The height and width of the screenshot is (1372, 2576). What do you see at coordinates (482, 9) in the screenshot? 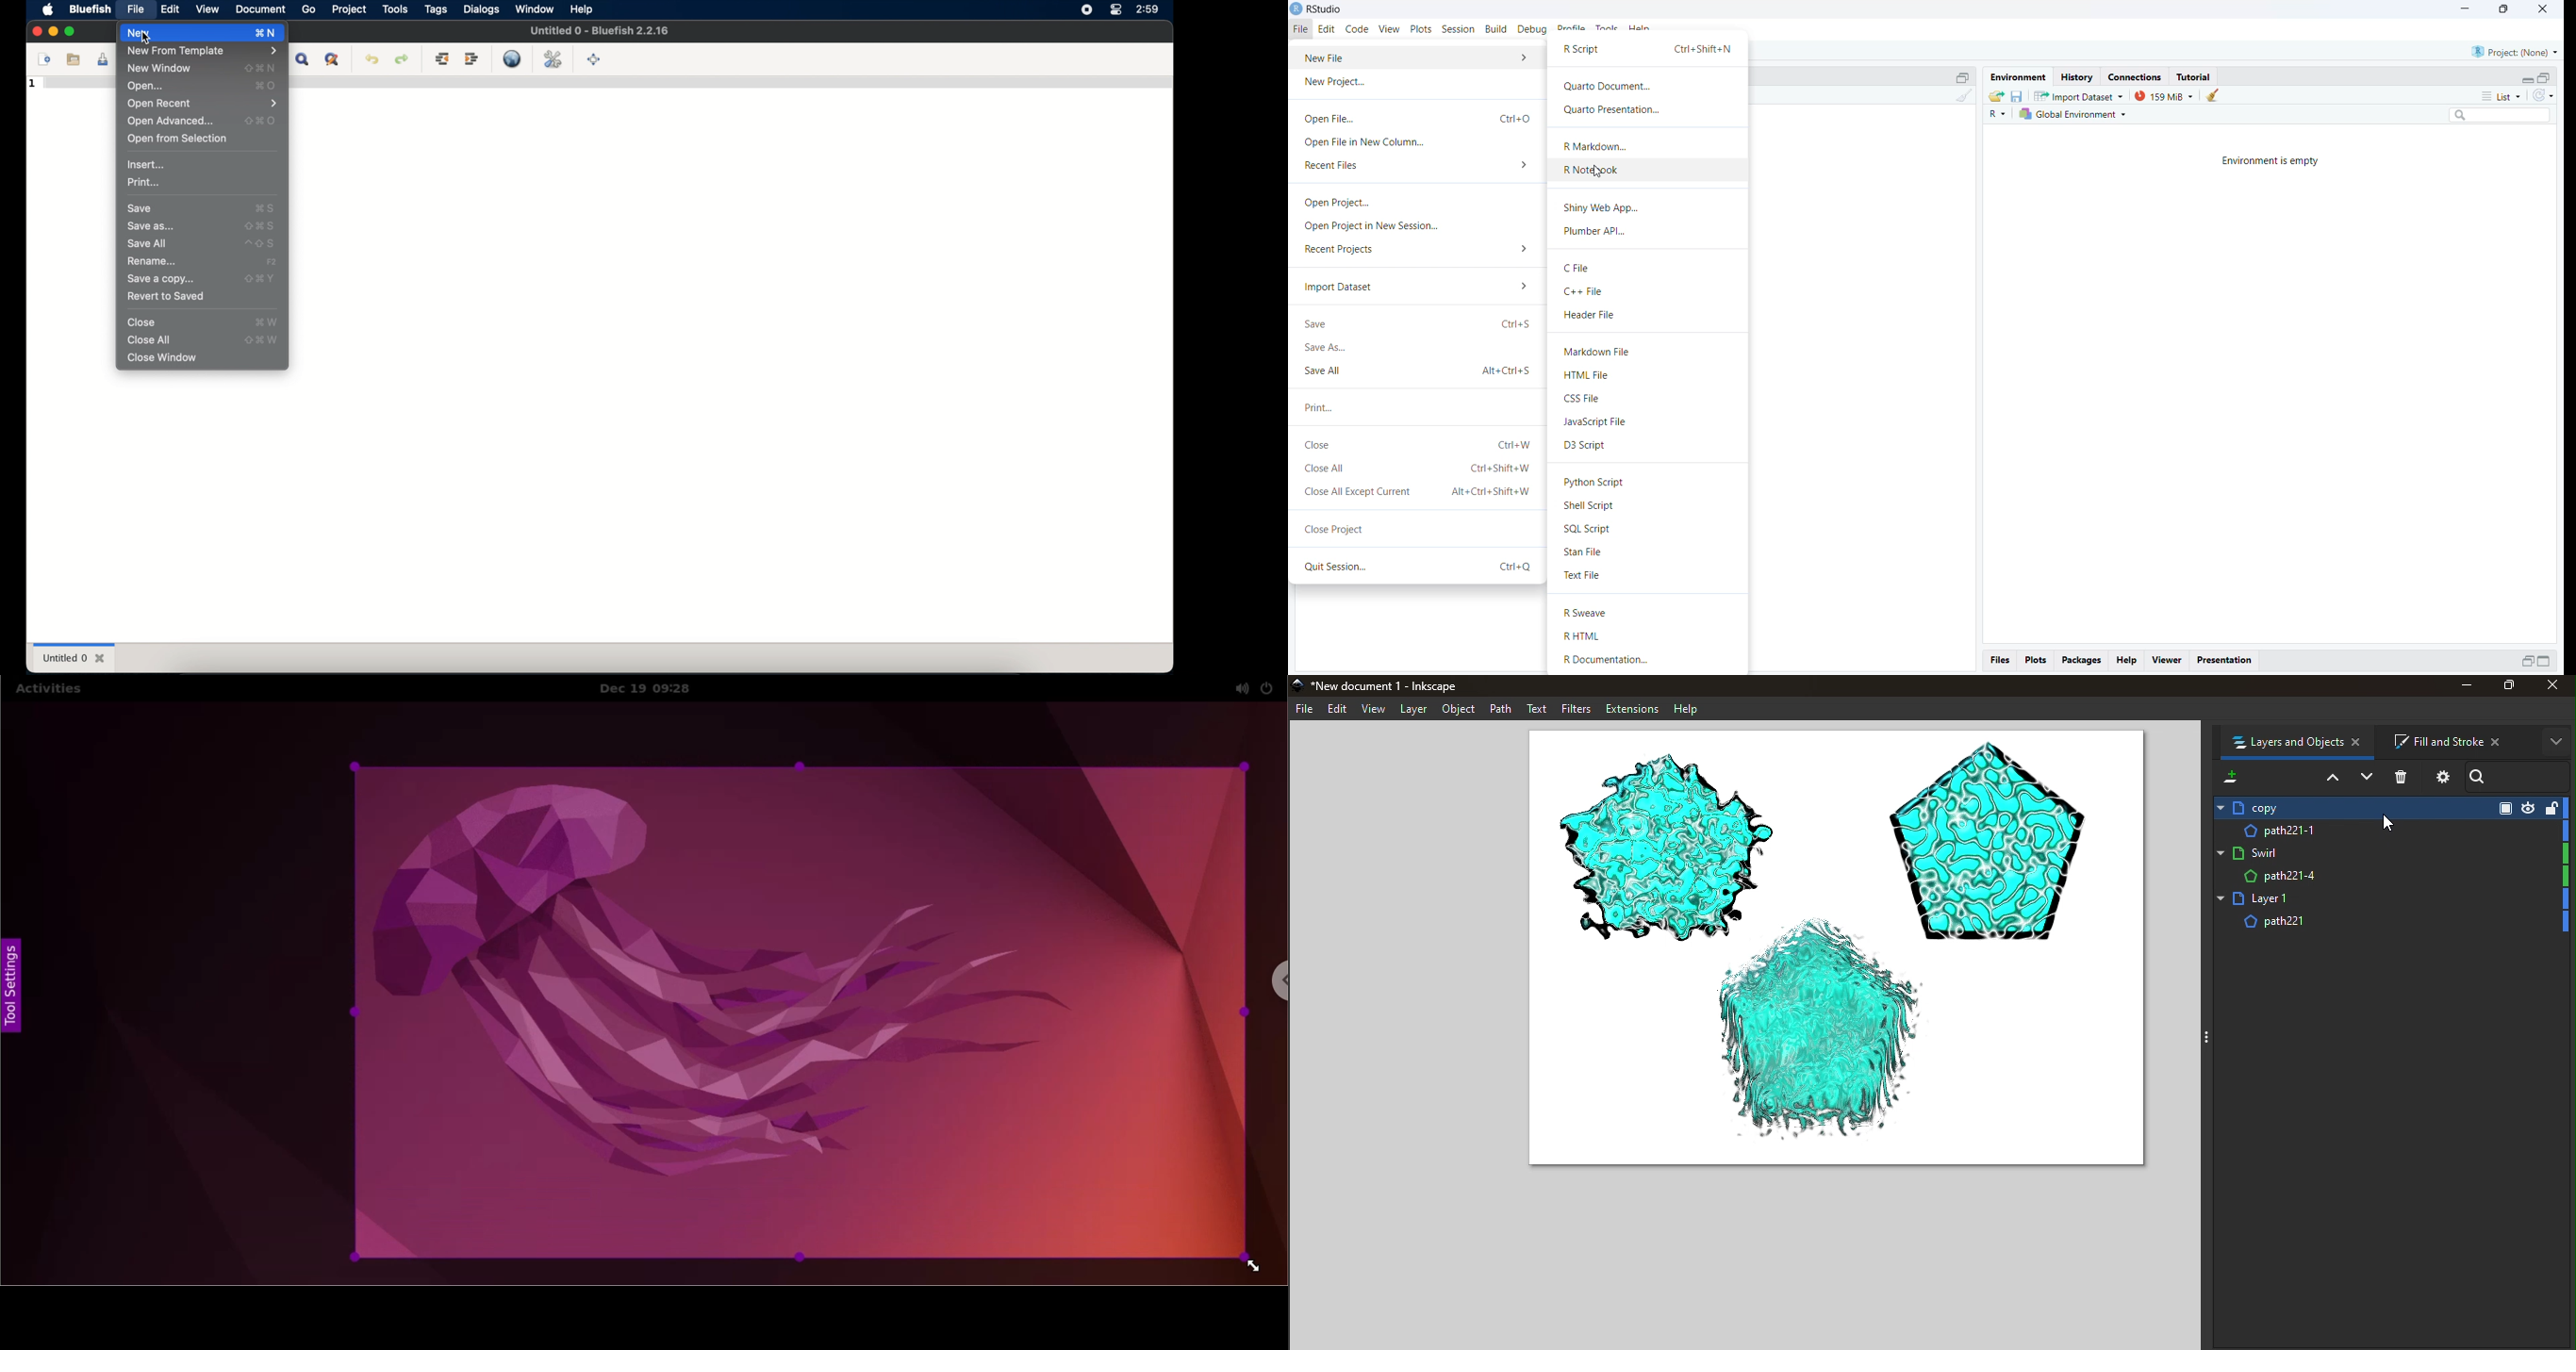
I see `dialogs` at bounding box center [482, 9].